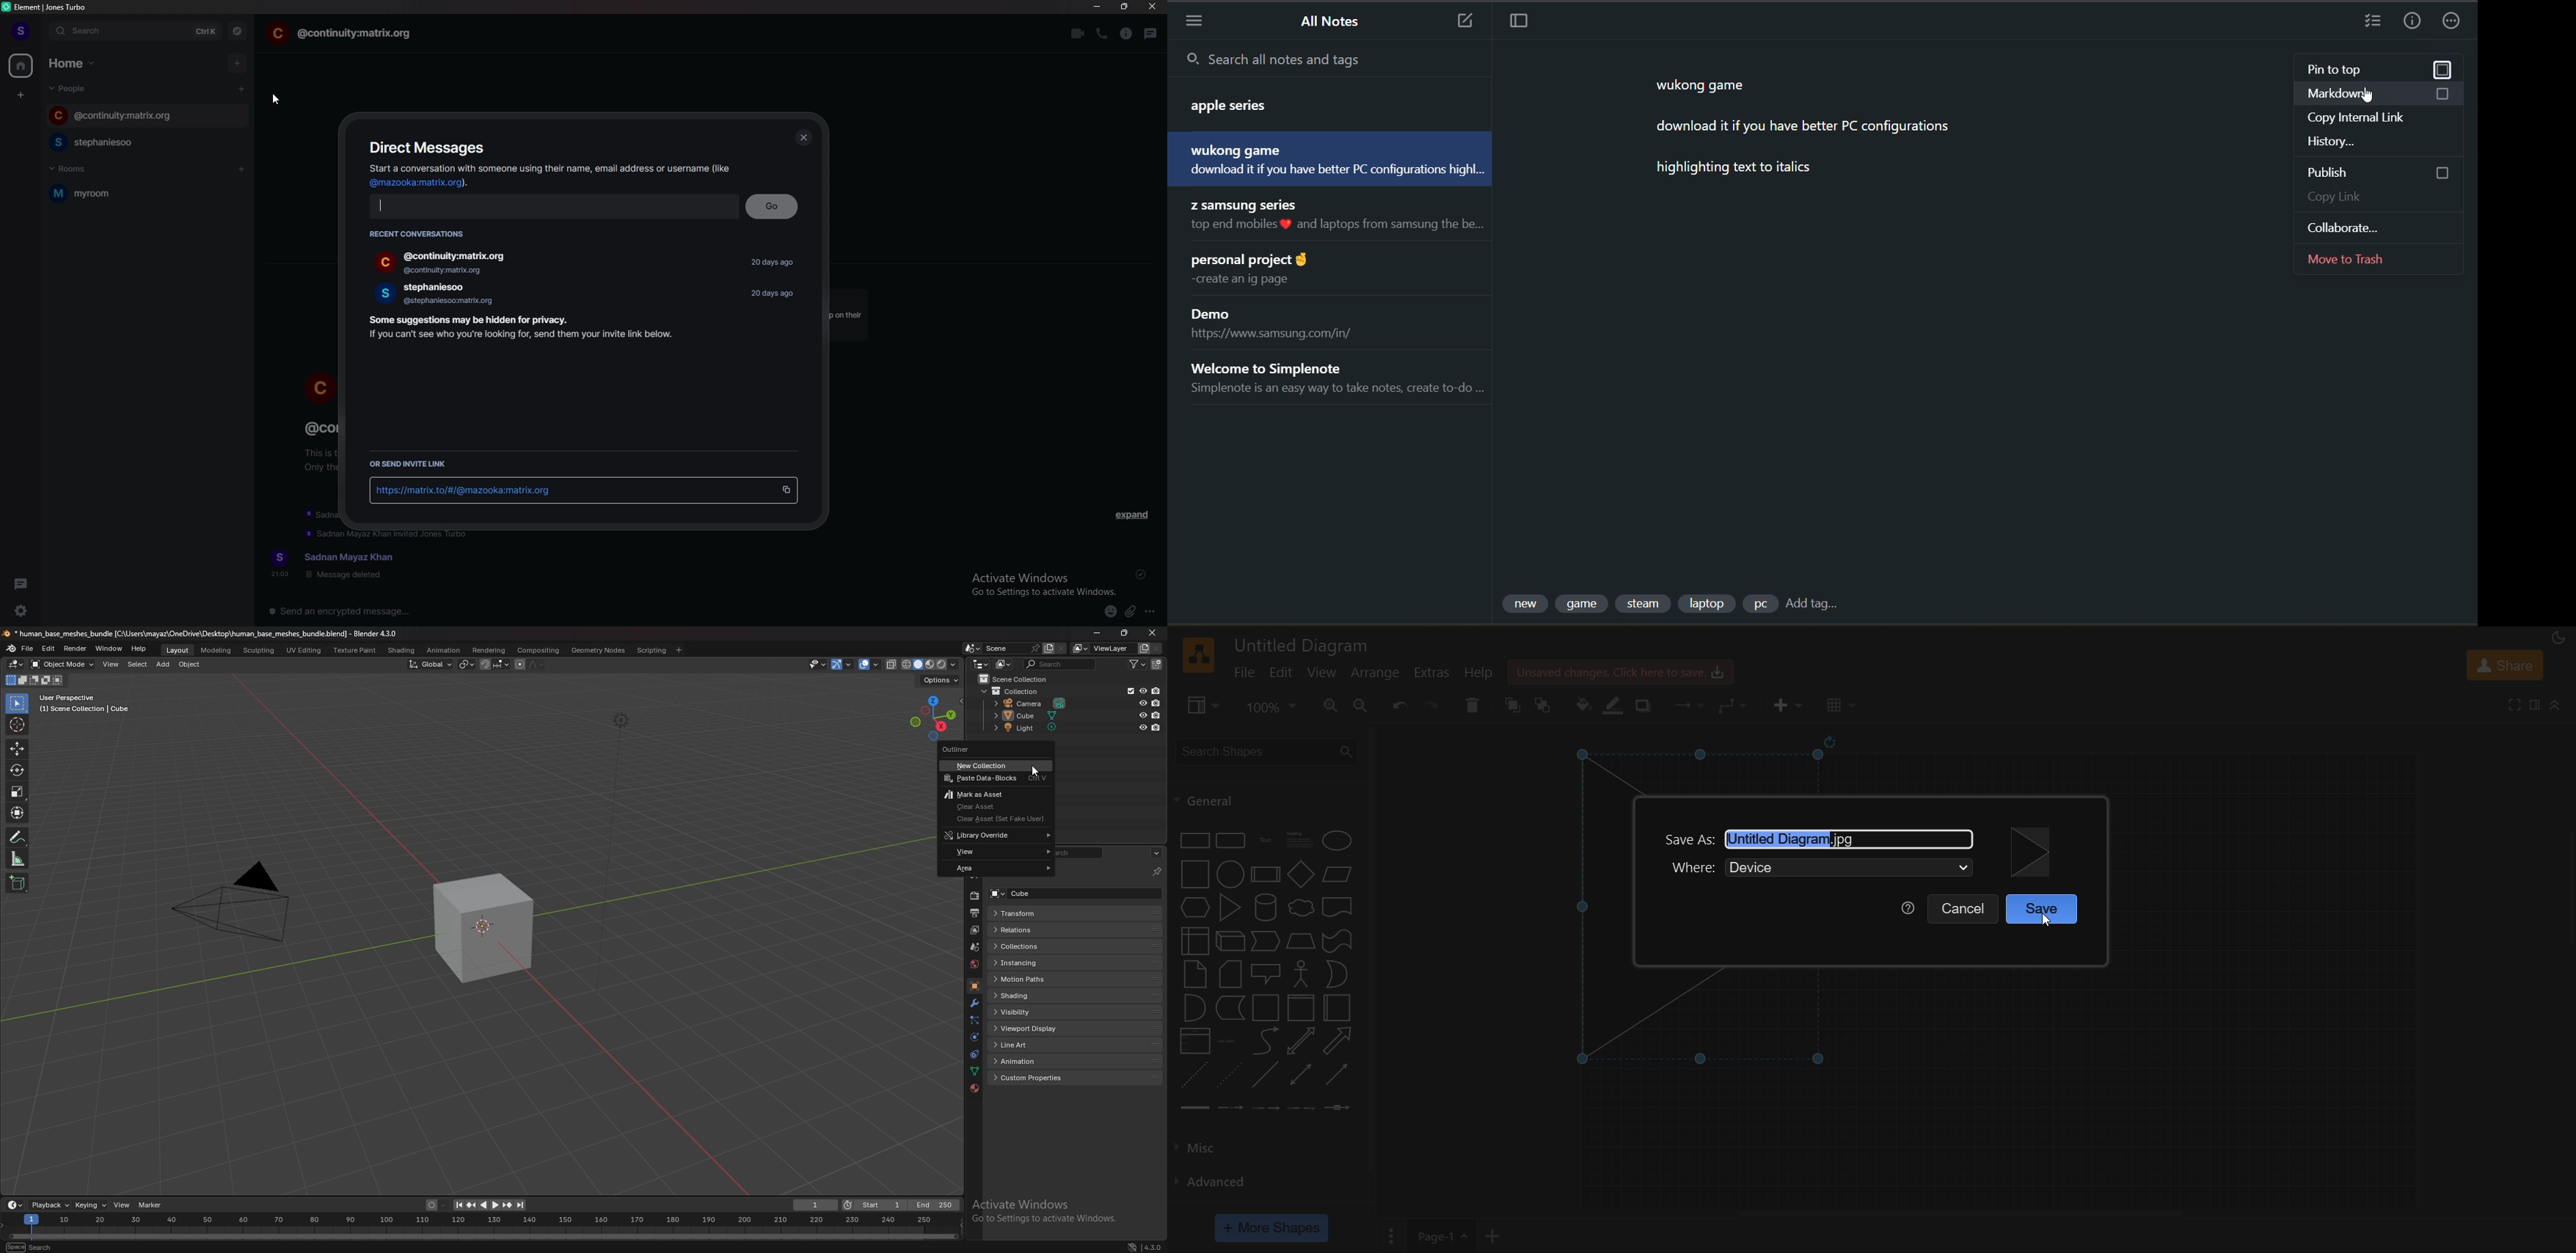 The width and height of the screenshot is (2576, 1260). I want to click on world, so click(975, 964).